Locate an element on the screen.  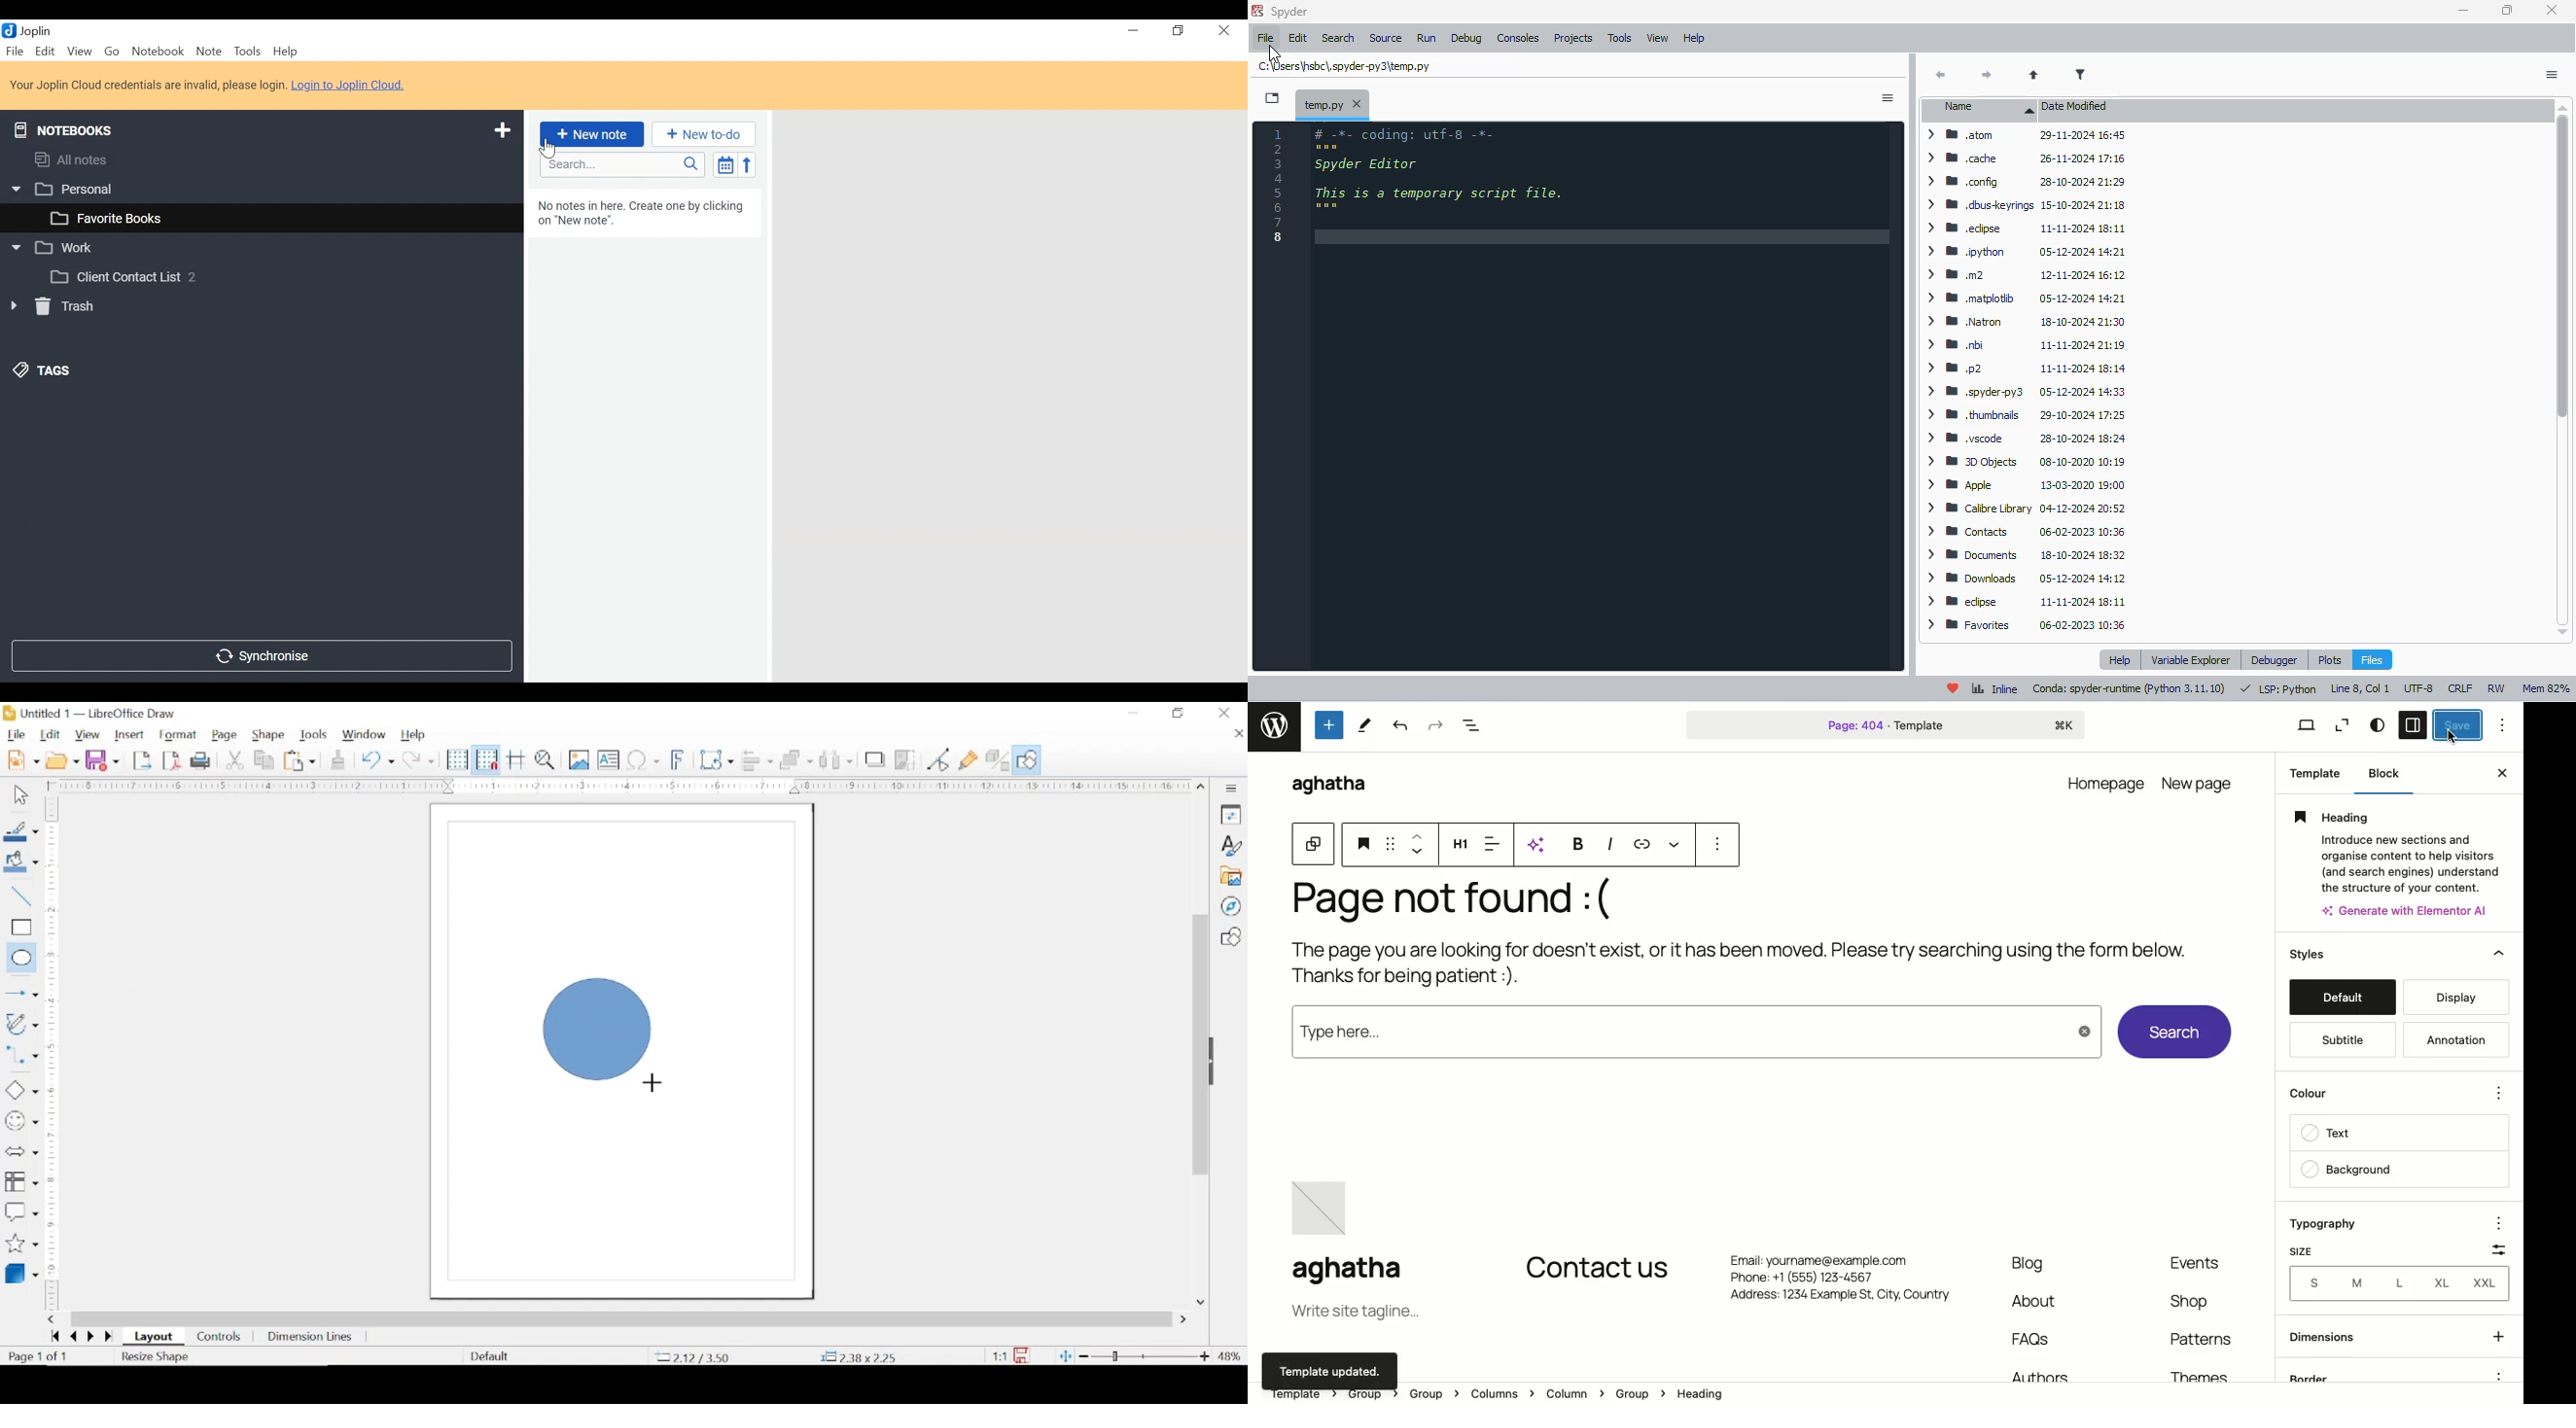
> W Favorites 06-02-2023 10:36 is located at coordinates (2027, 626).